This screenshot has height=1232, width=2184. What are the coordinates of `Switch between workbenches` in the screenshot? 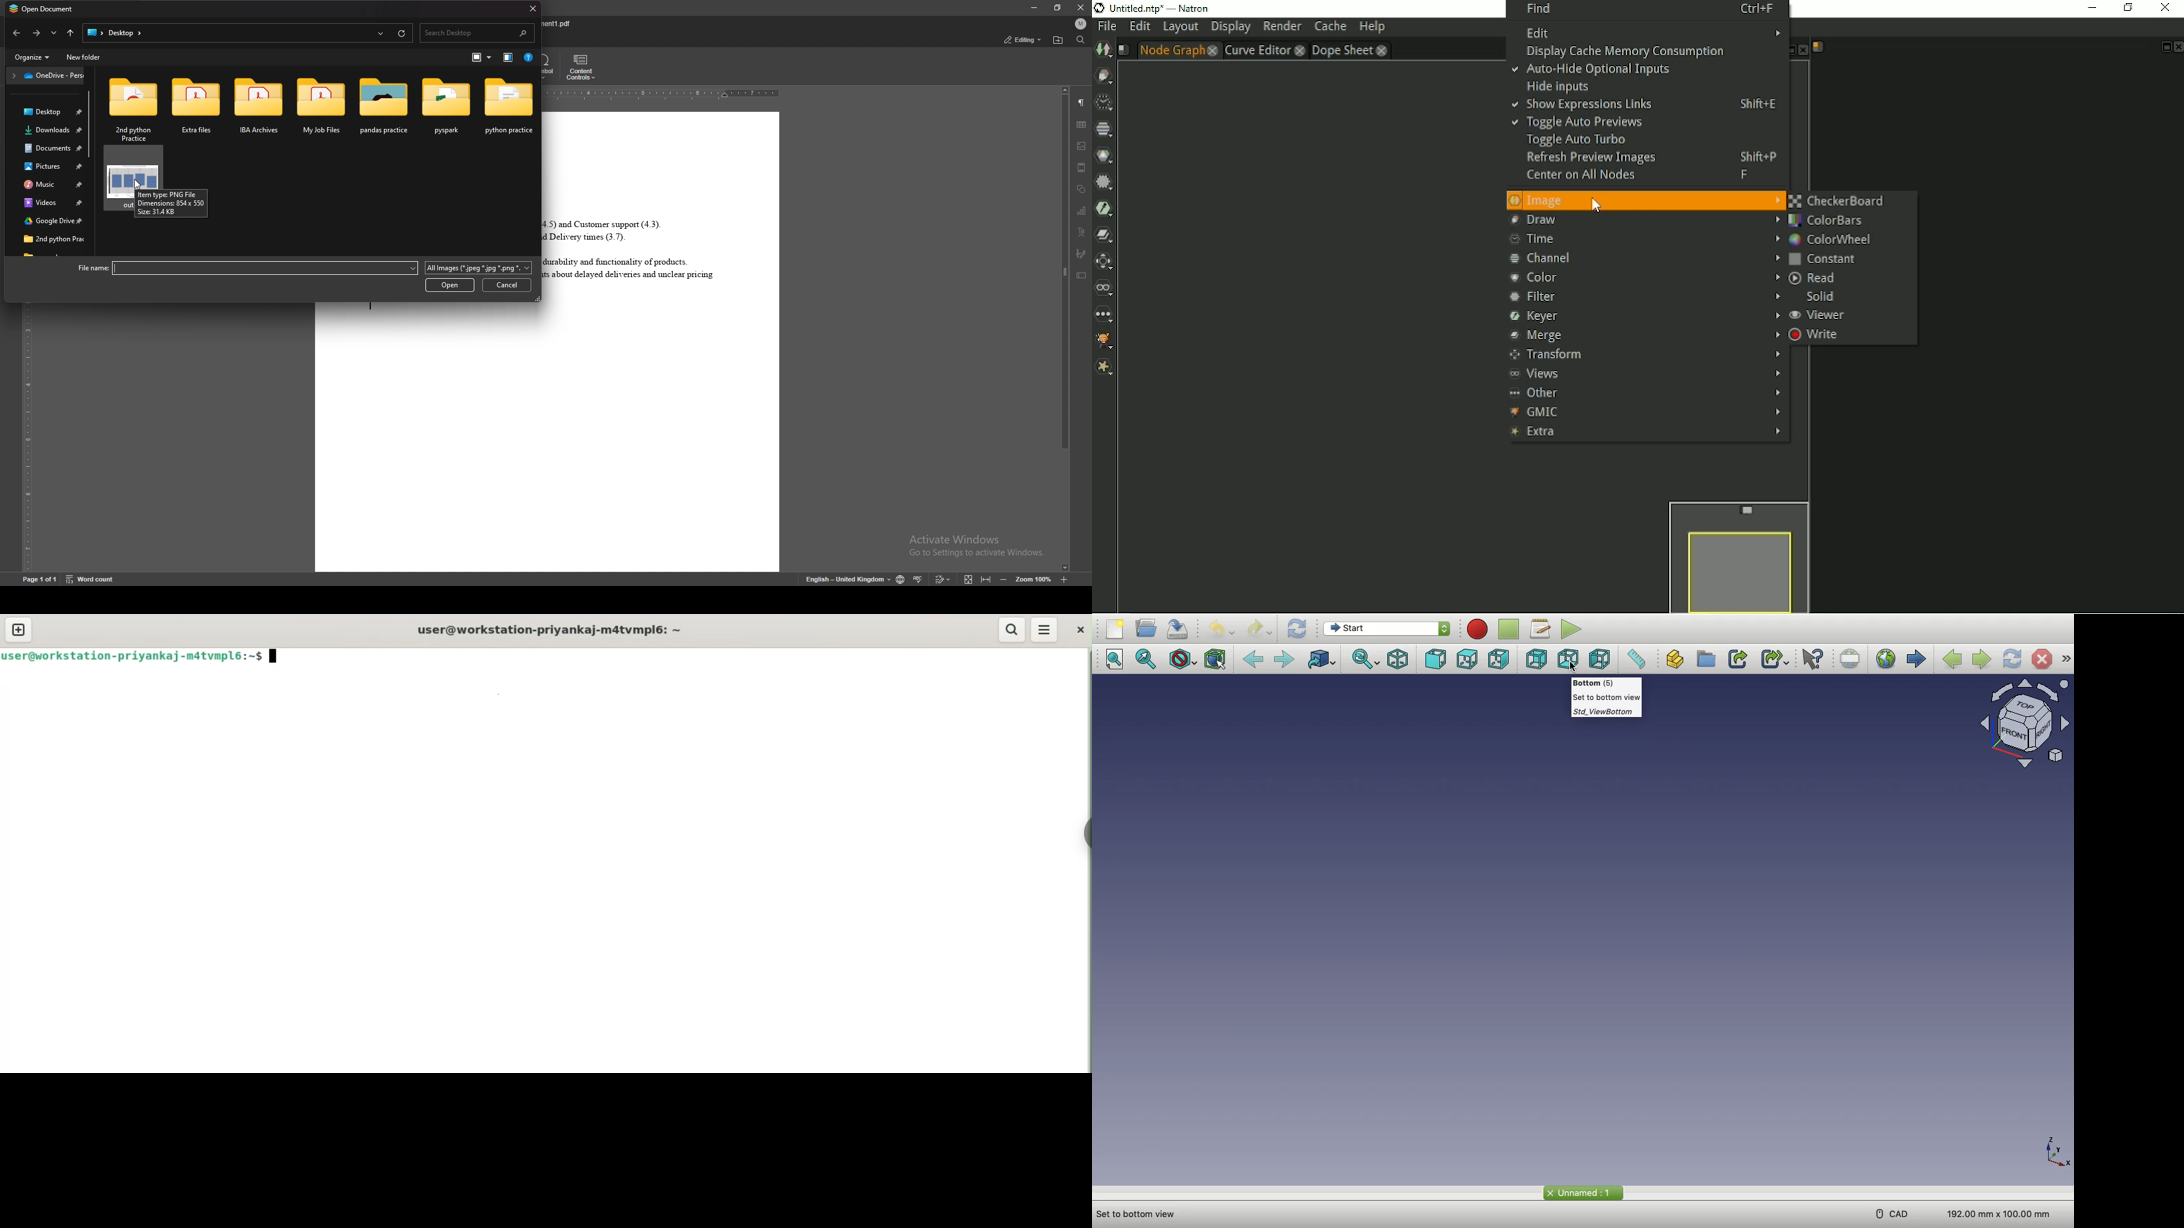 It's located at (1386, 630).